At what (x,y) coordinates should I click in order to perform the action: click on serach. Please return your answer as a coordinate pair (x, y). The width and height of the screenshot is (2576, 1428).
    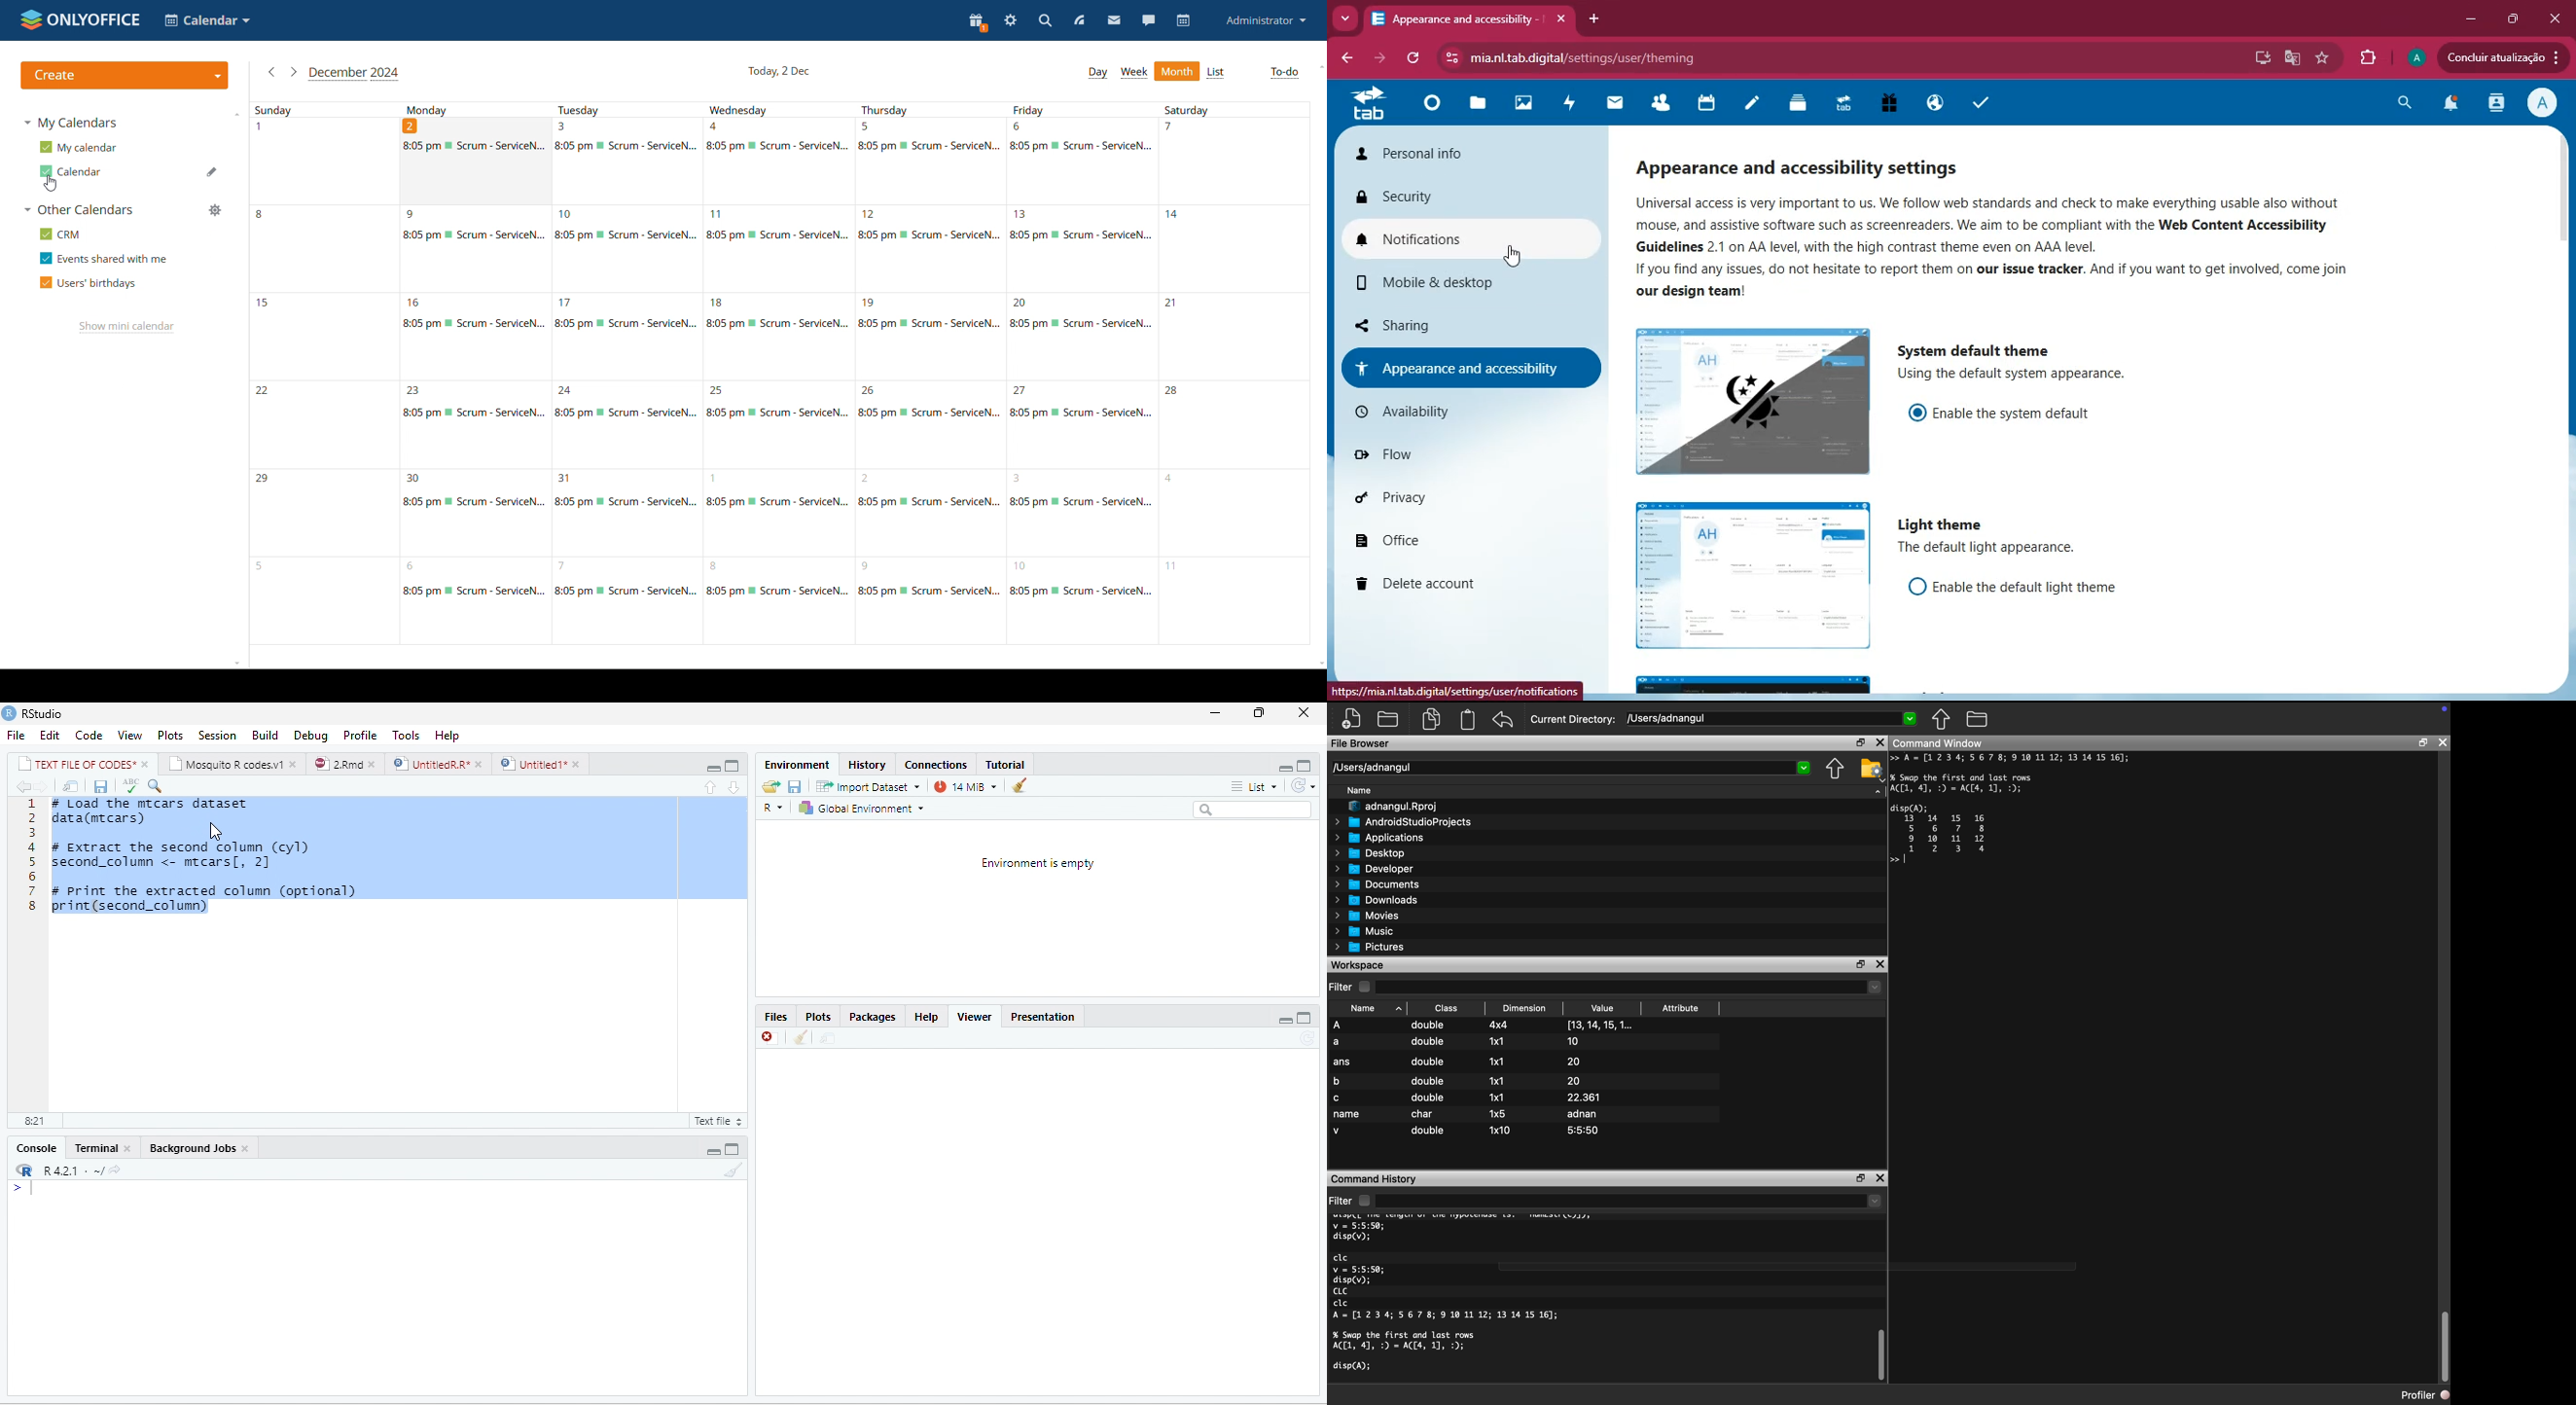
    Looking at the image, I should click on (159, 785).